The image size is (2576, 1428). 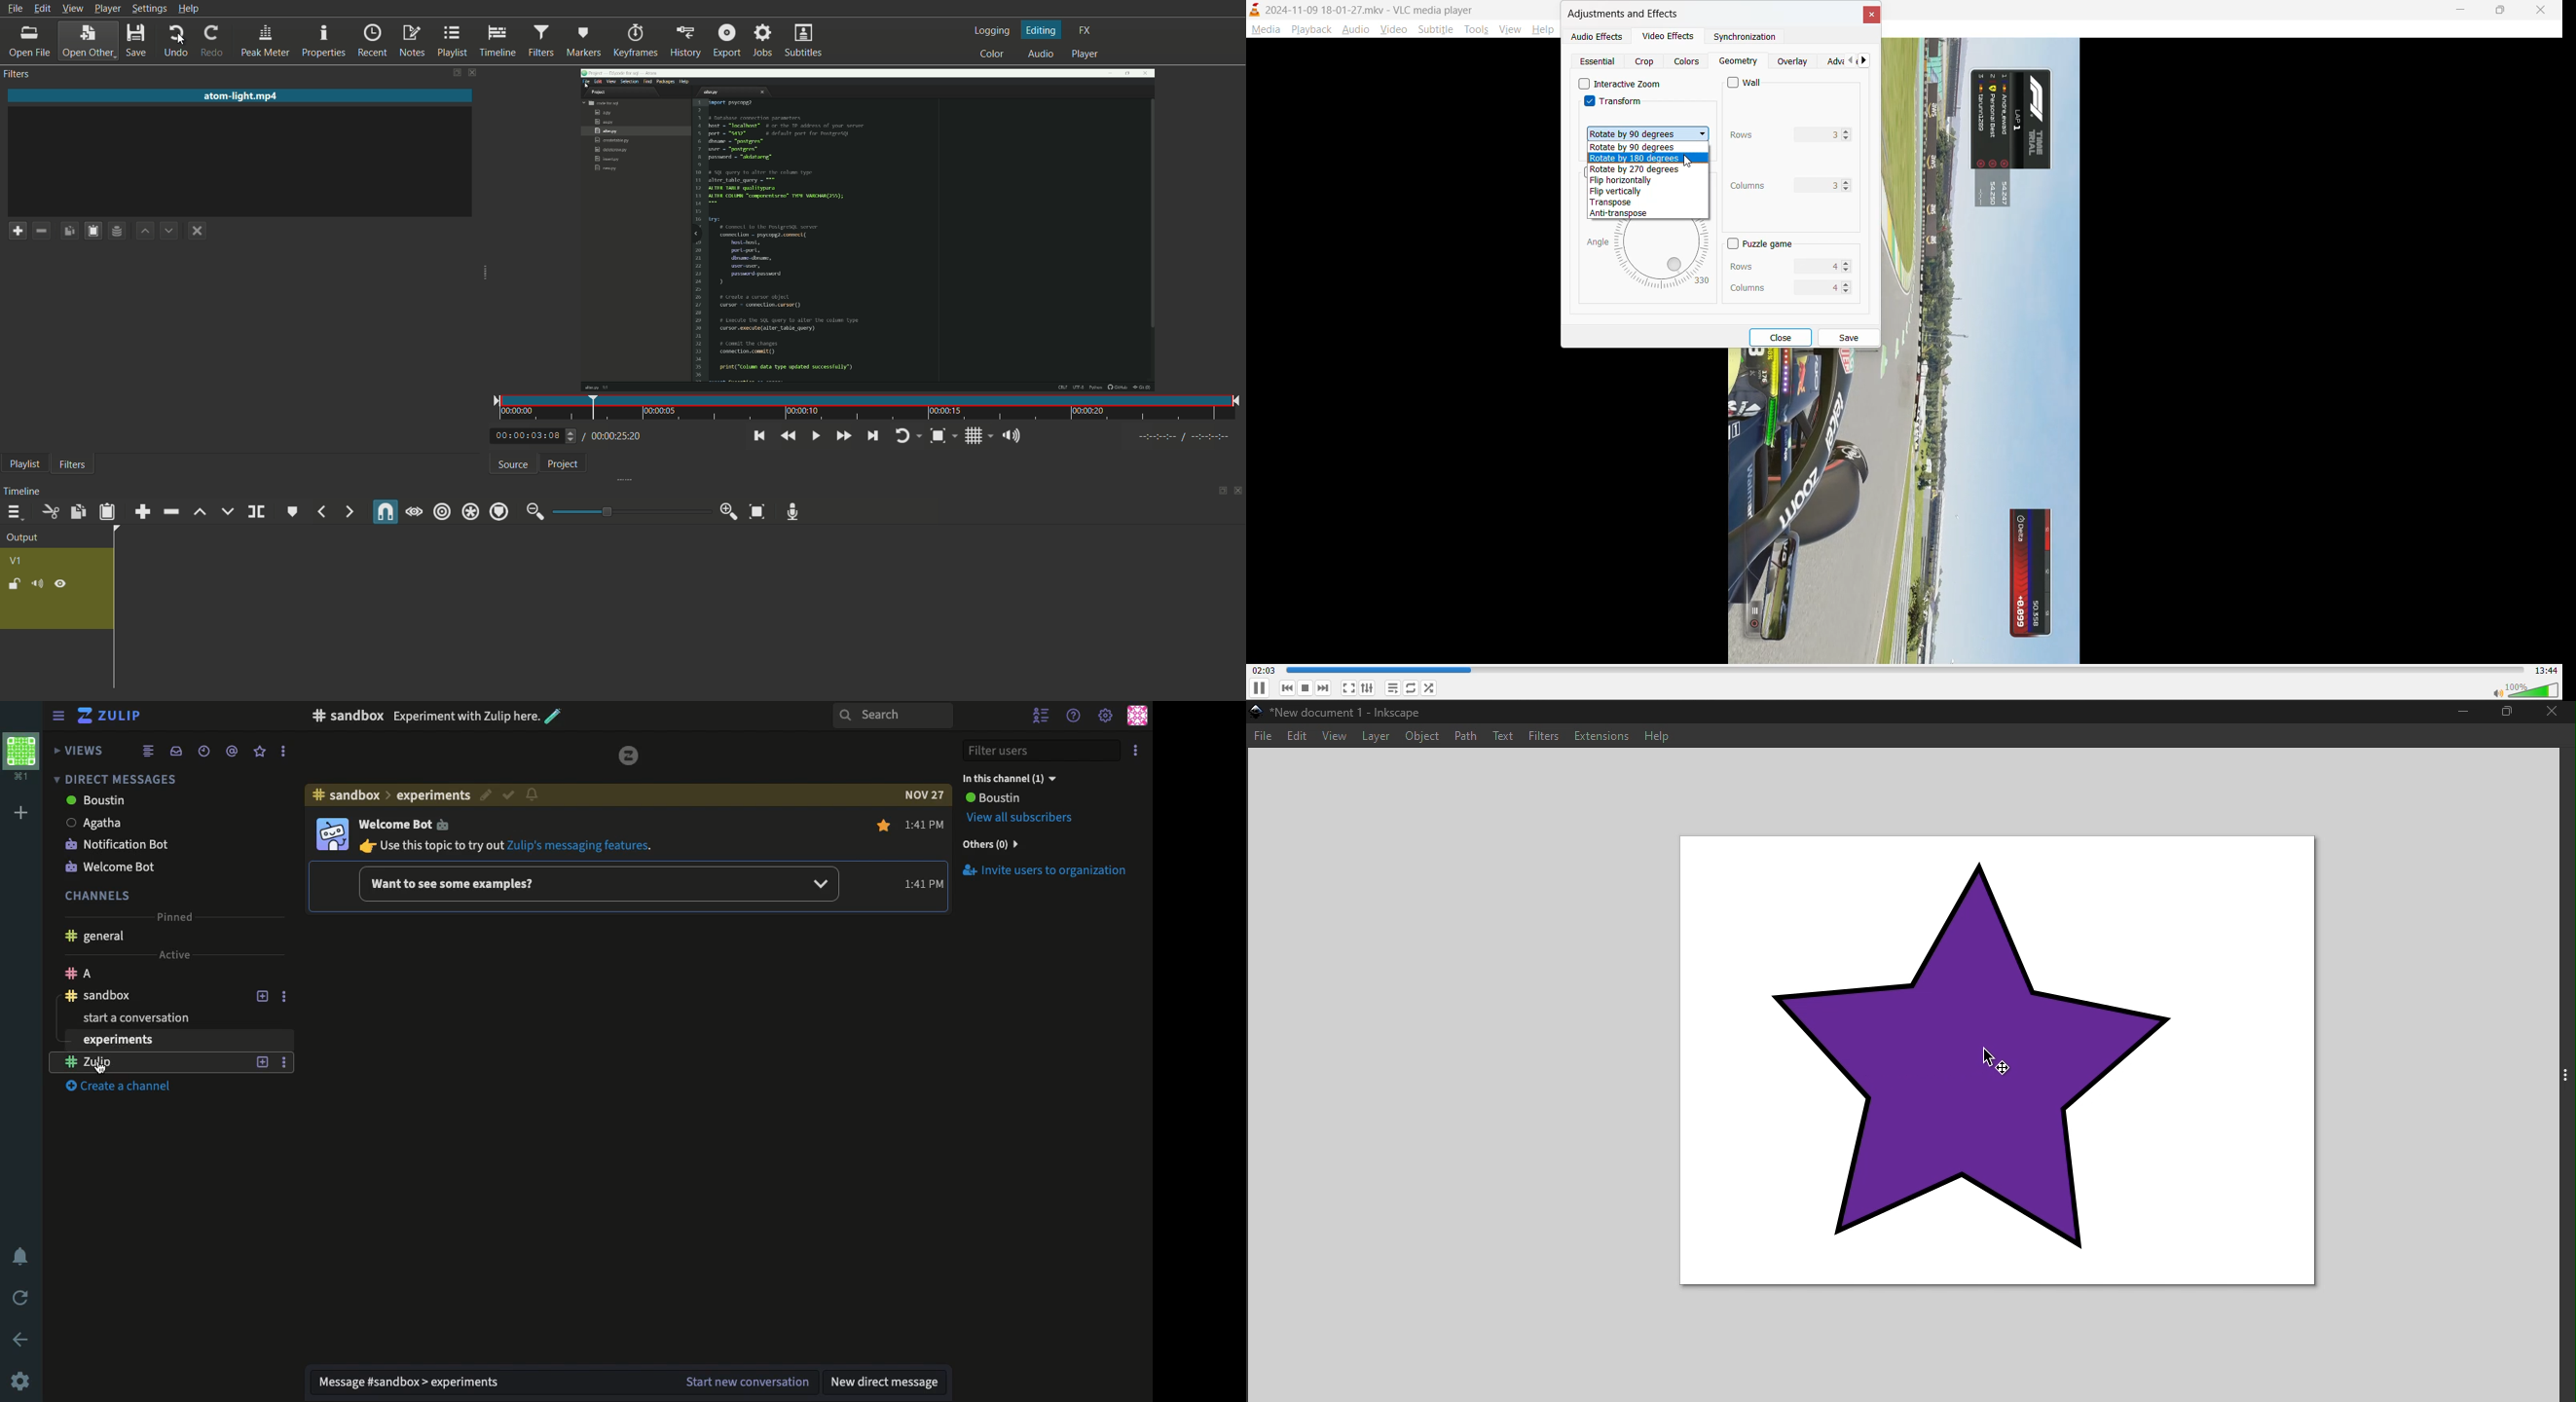 I want to click on skip to the next point, so click(x=874, y=436).